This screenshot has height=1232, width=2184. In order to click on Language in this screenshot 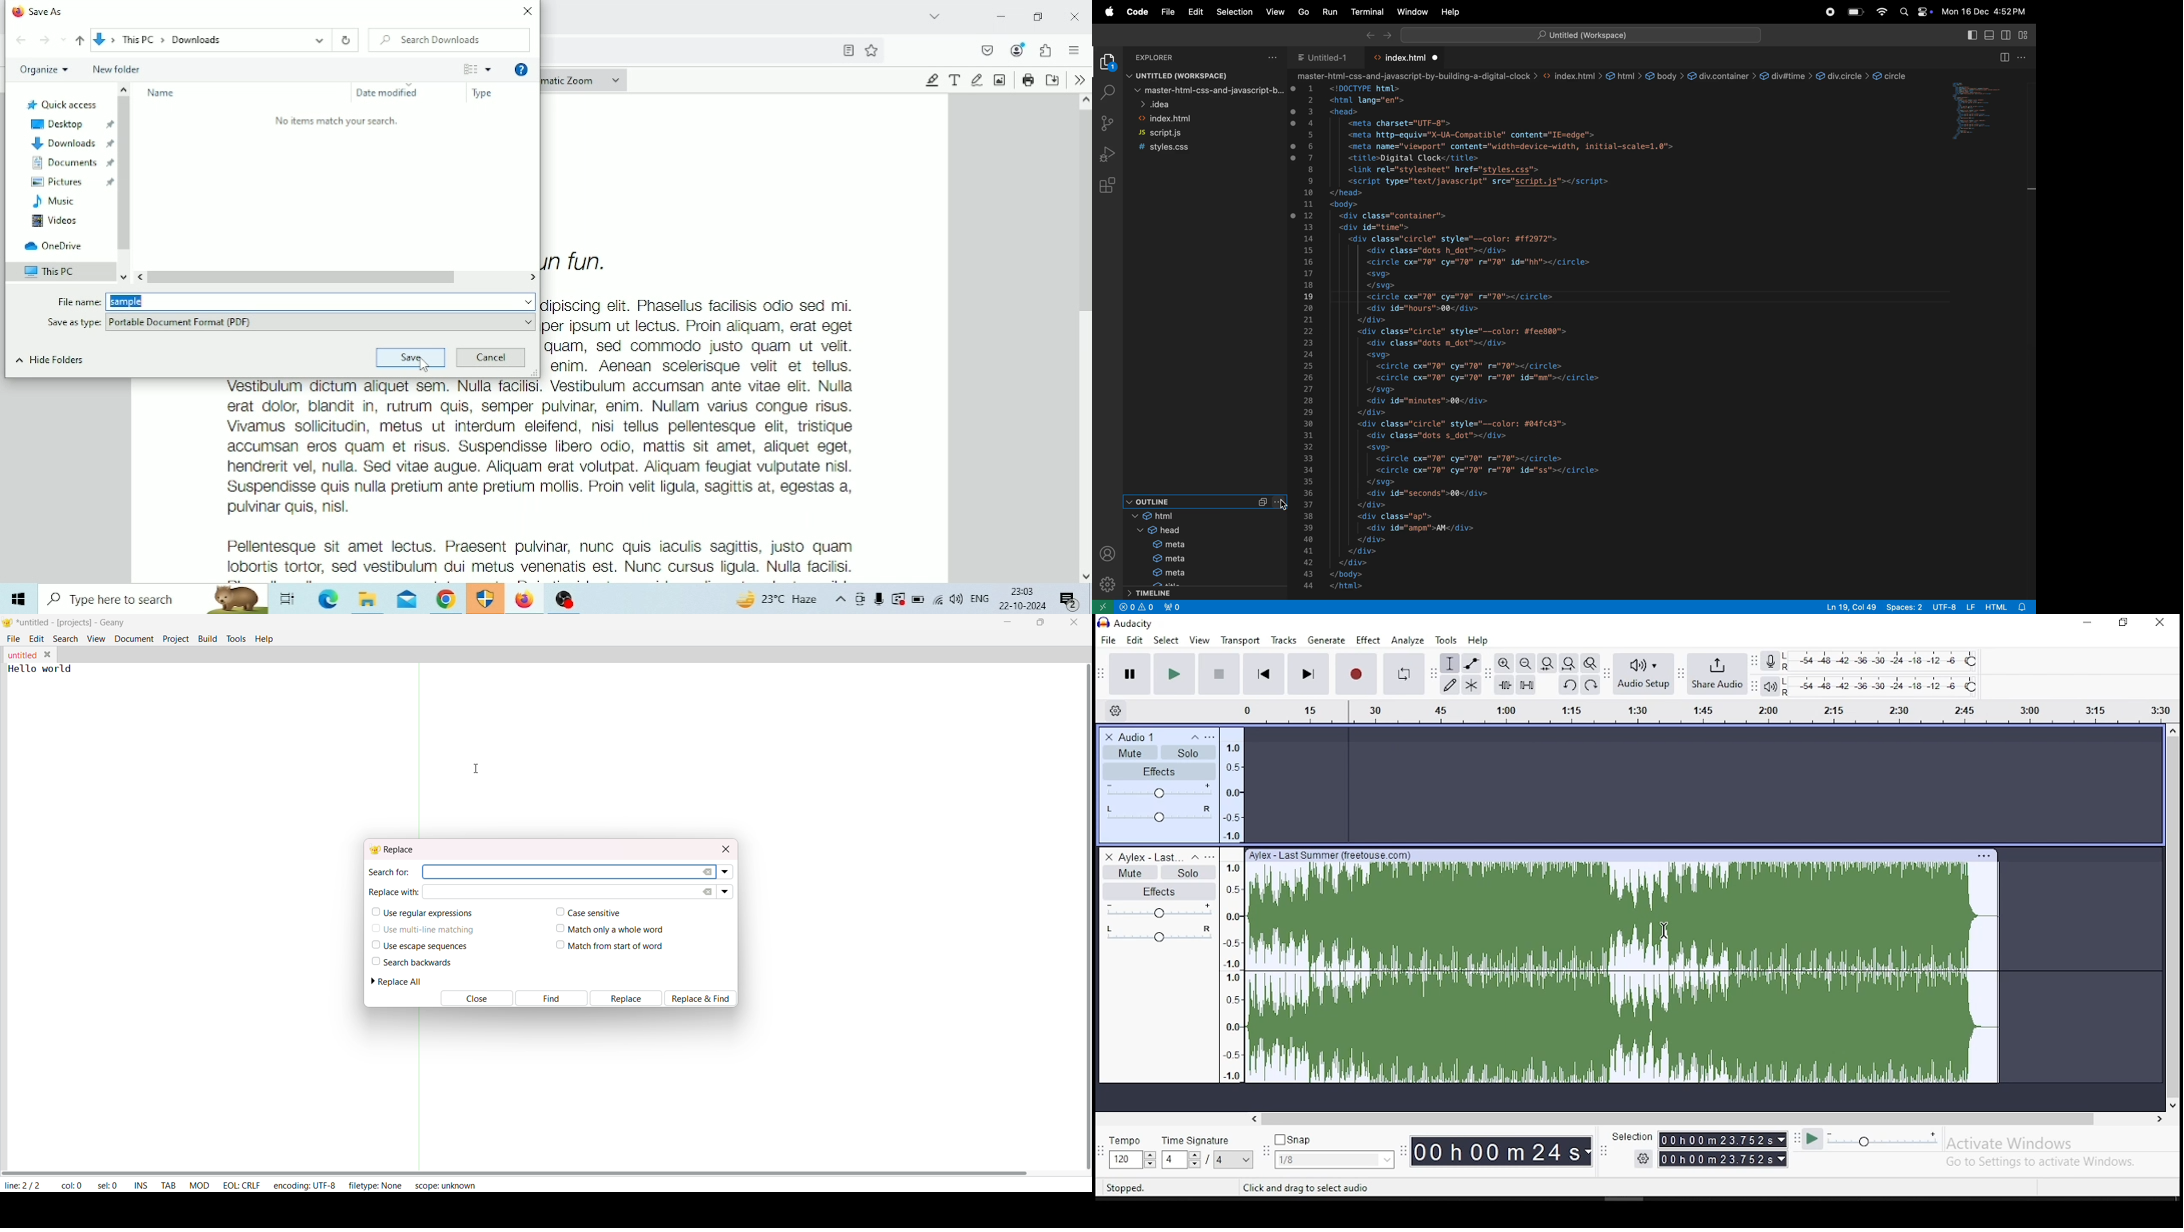, I will do `click(981, 598)`.